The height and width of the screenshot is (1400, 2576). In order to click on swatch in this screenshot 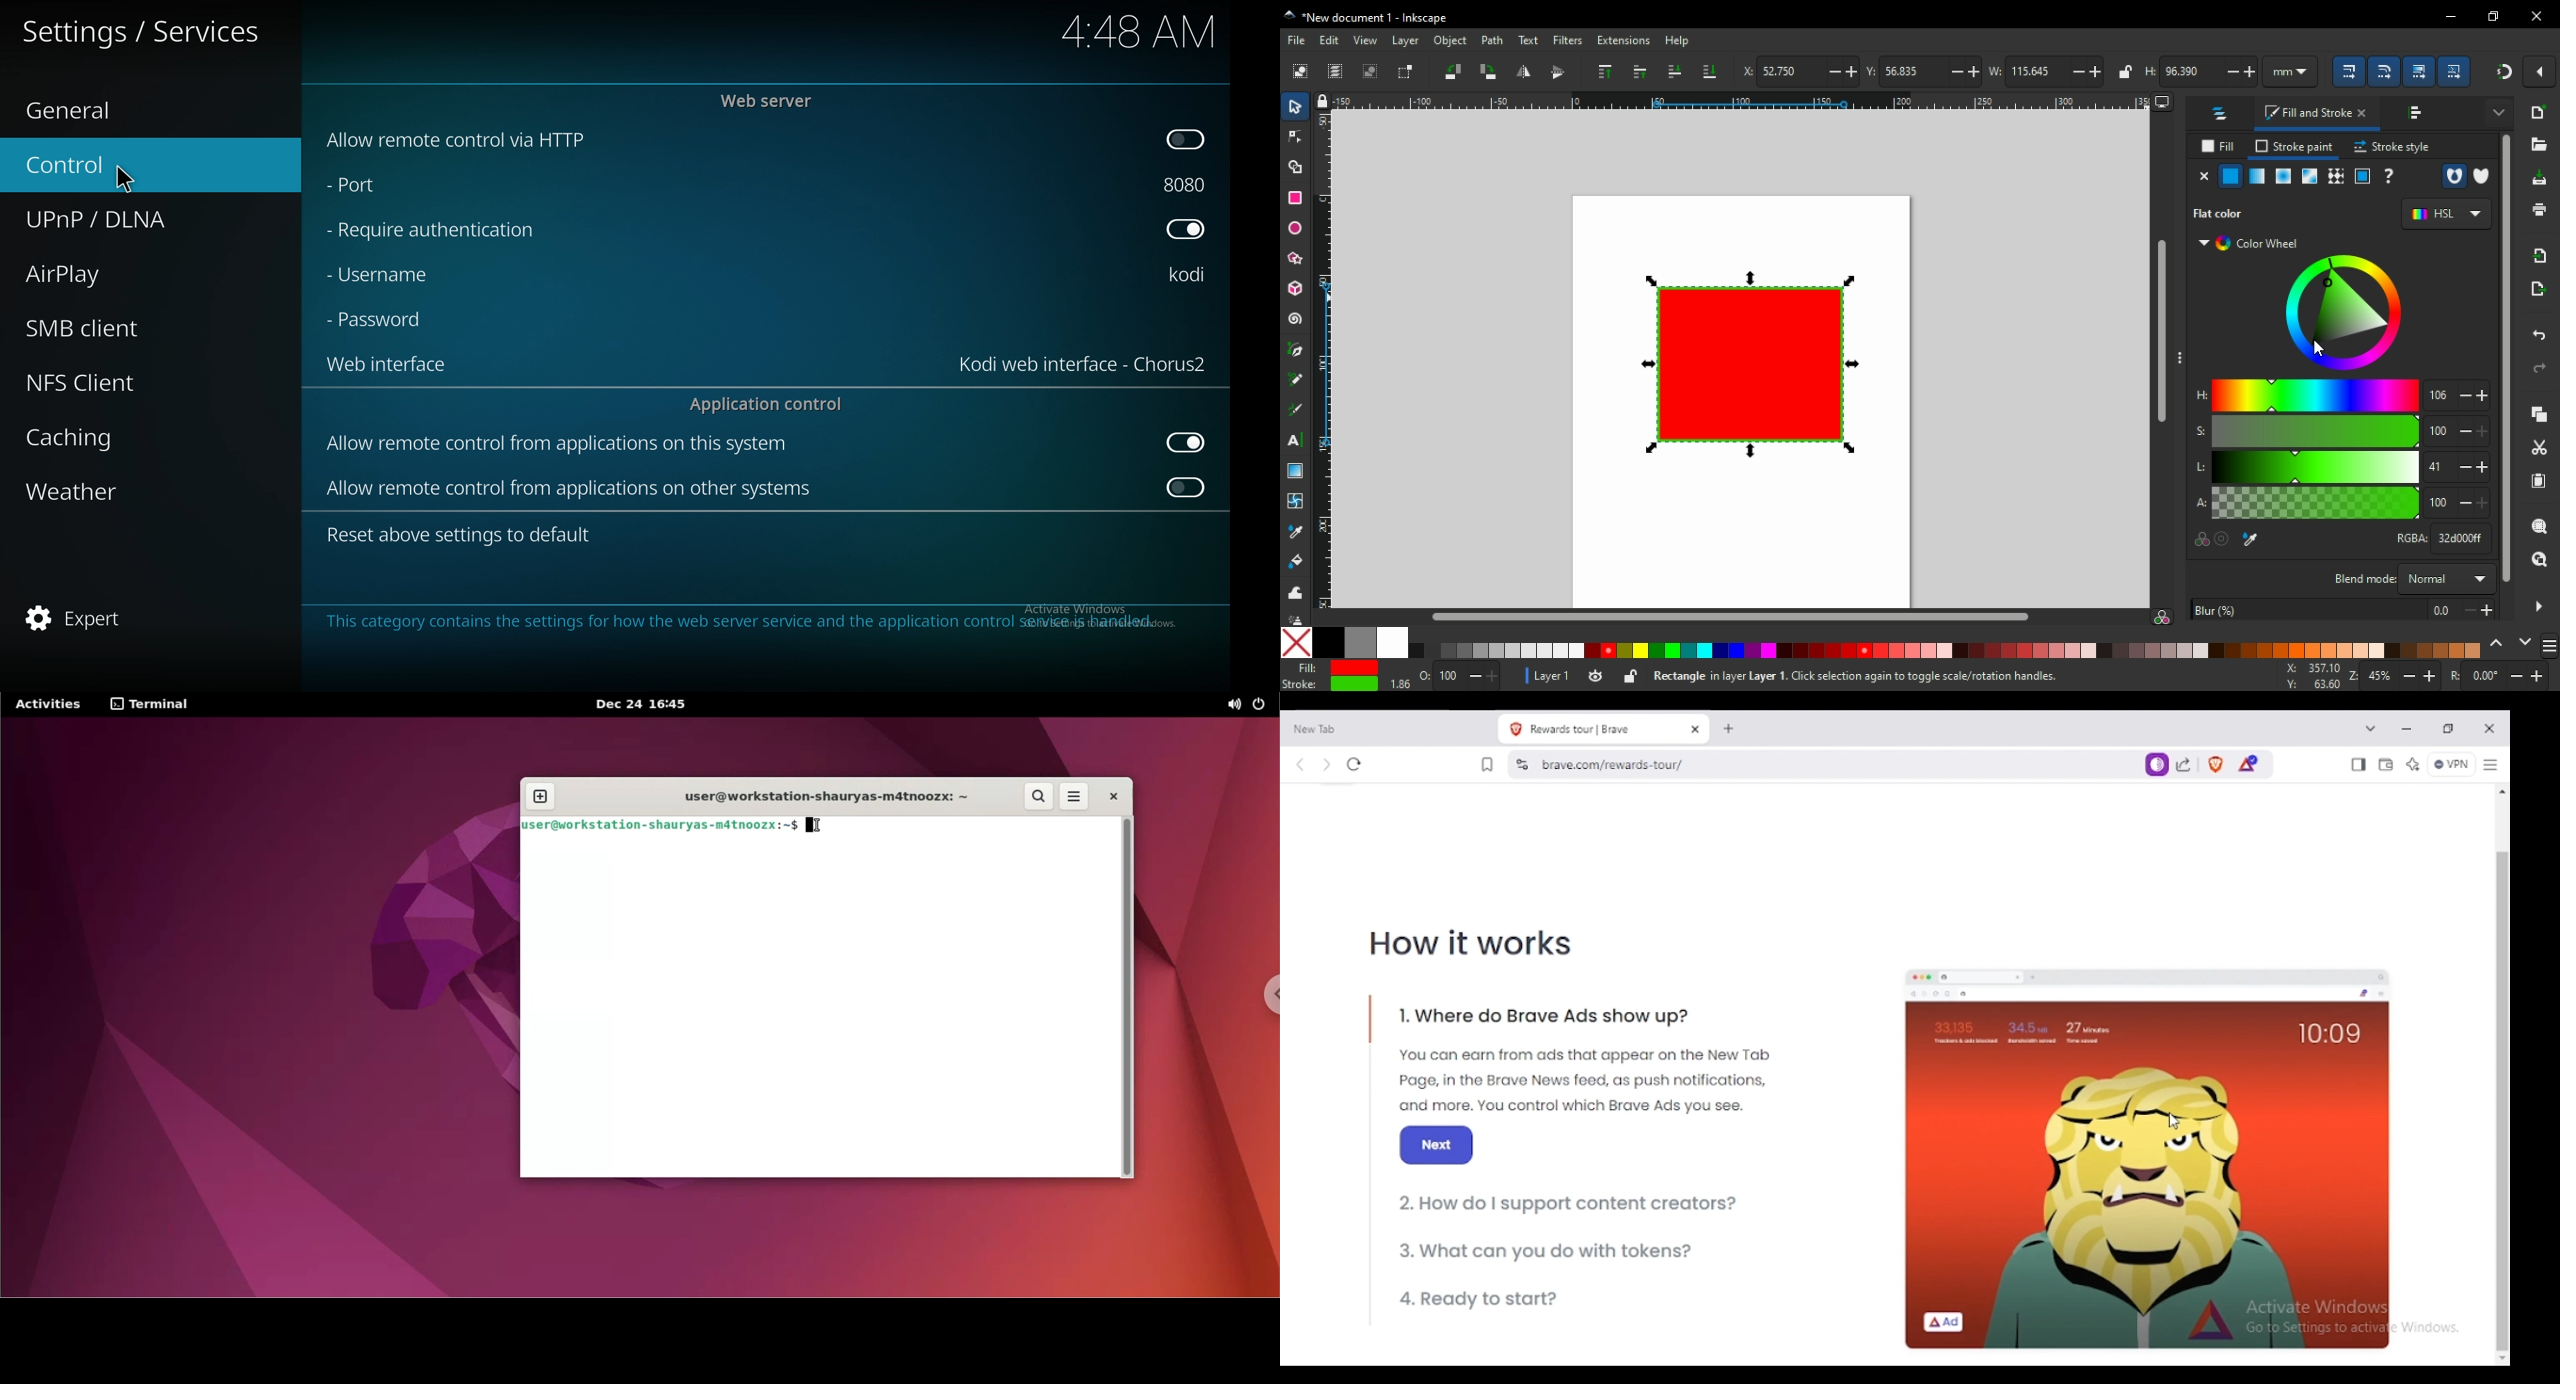, I will do `click(2311, 176)`.